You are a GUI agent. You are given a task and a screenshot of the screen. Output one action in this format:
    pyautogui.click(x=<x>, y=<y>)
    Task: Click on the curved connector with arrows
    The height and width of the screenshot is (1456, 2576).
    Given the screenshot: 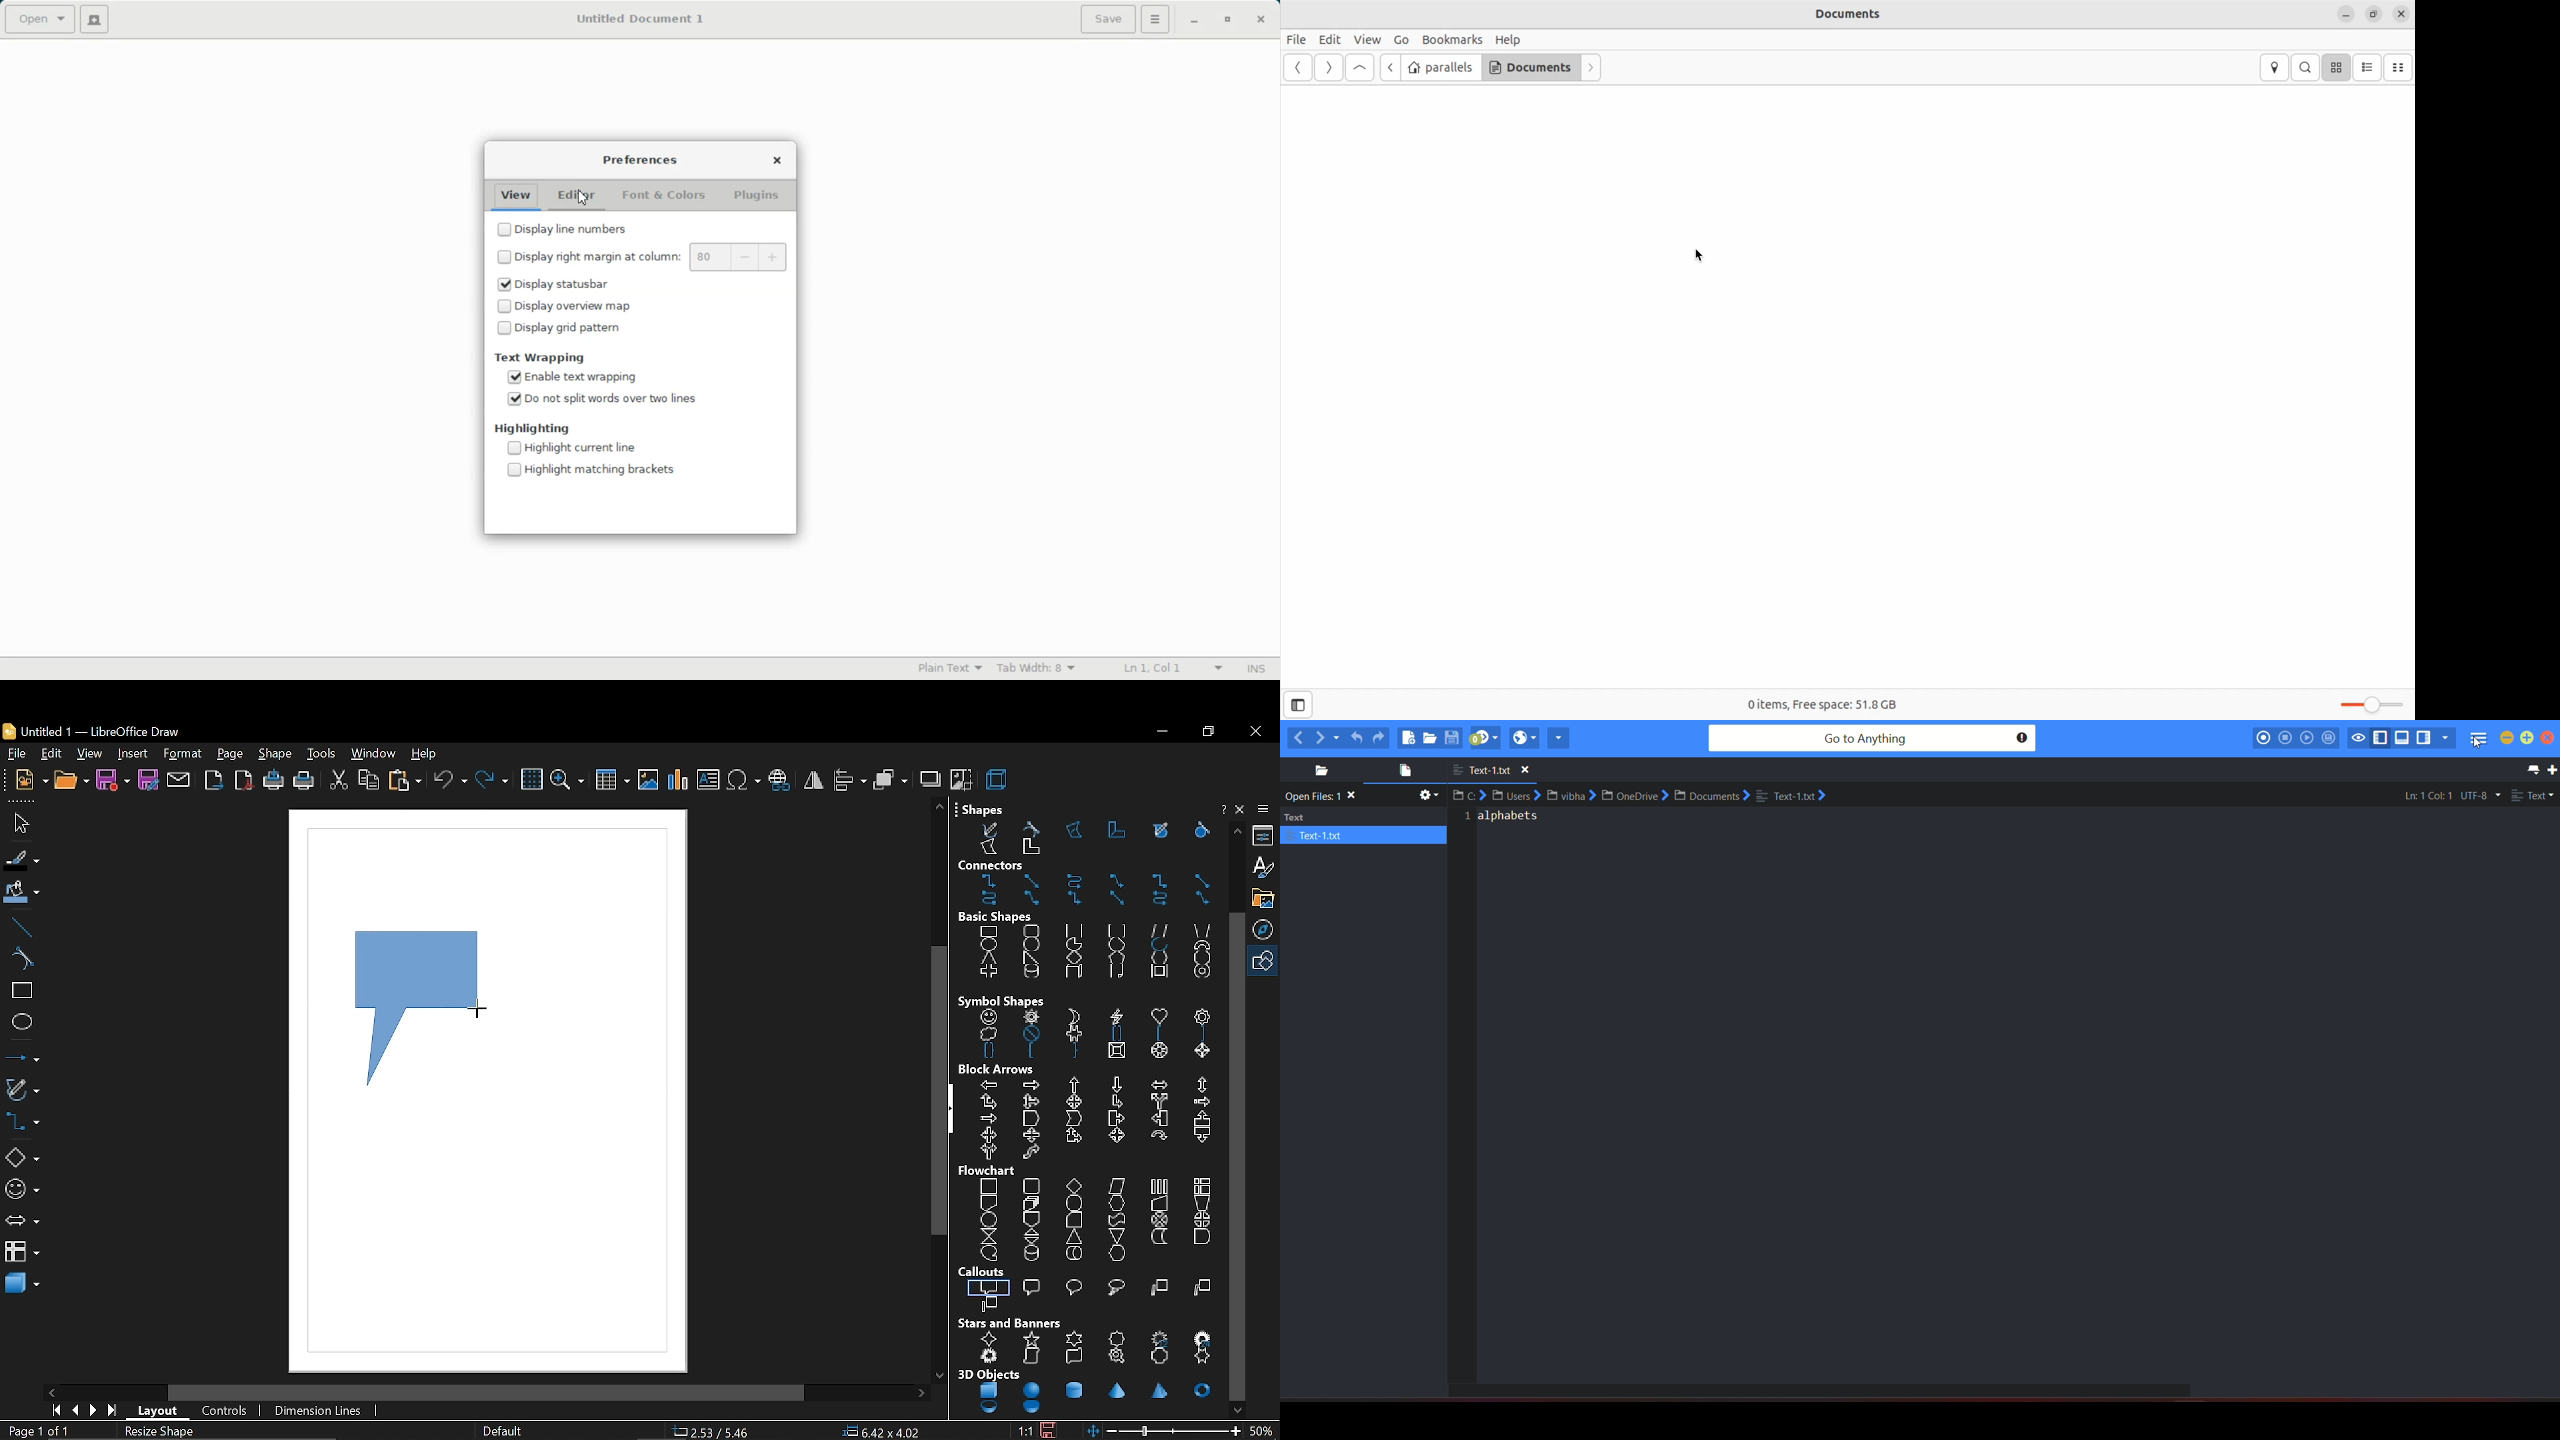 What is the action you would take?
    pyautogui.click(x=1161, y=899)
    